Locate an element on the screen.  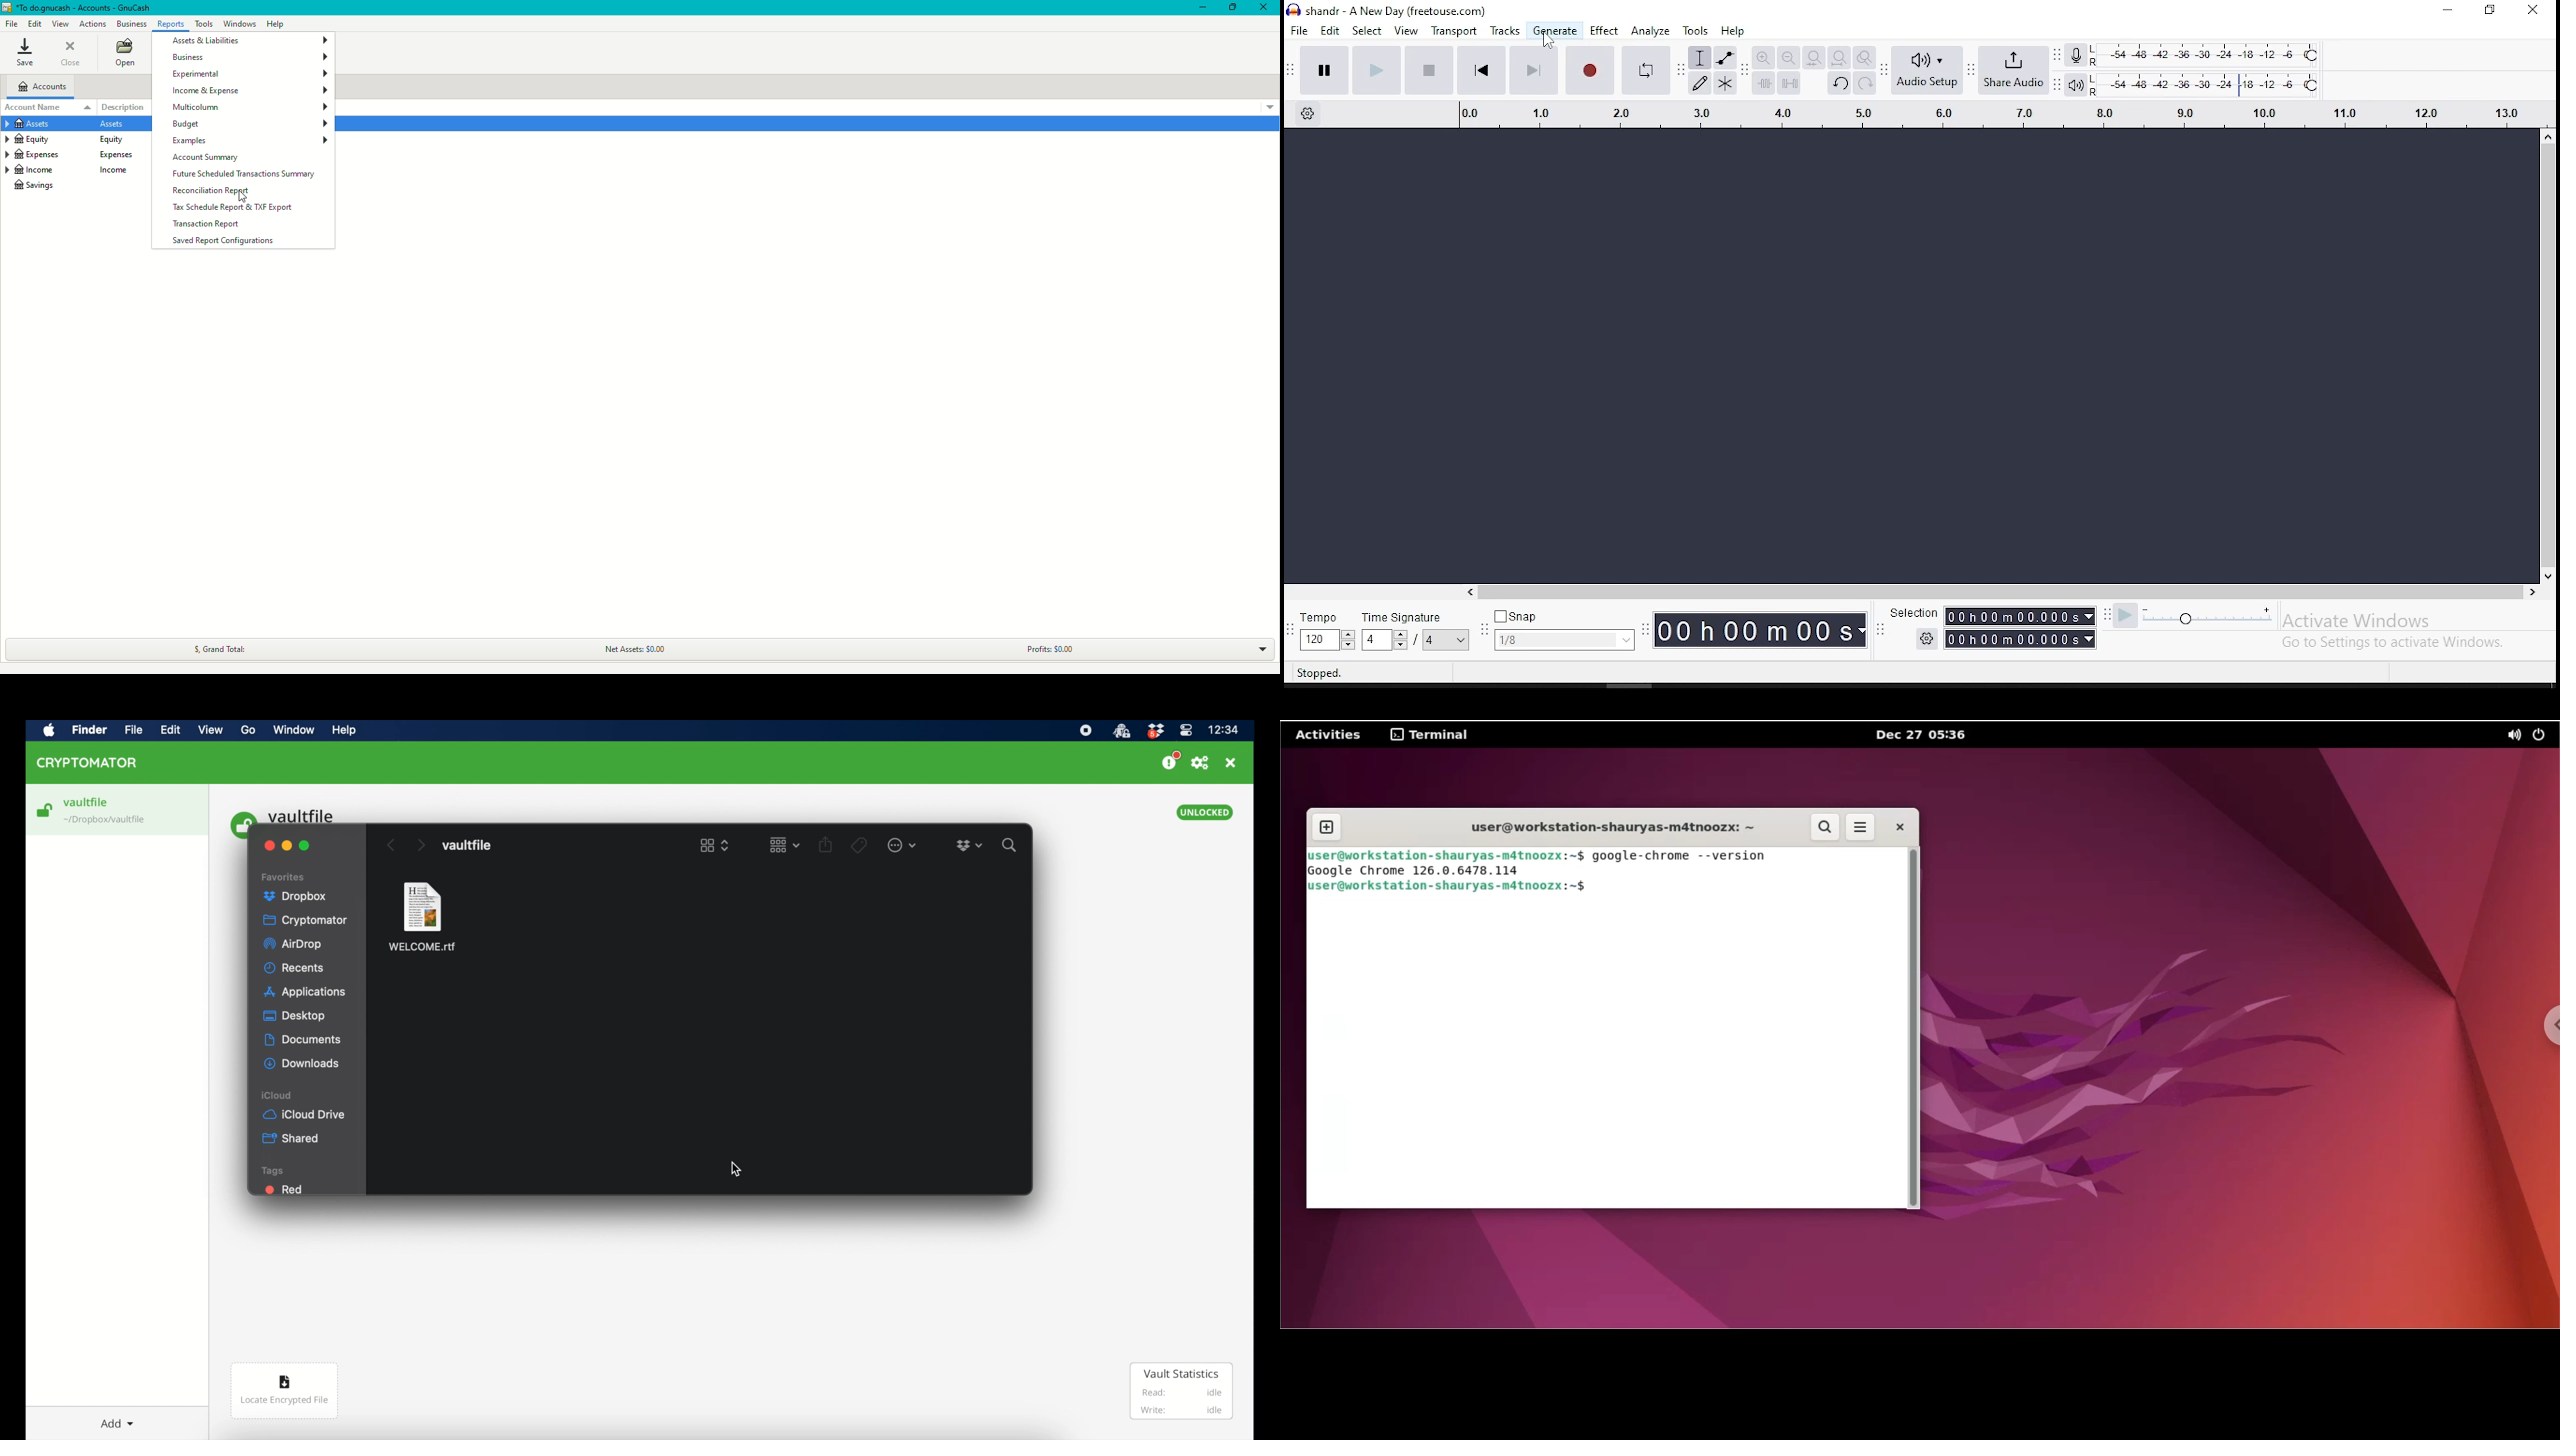
unlocked is located at coordinates (1207, 813).